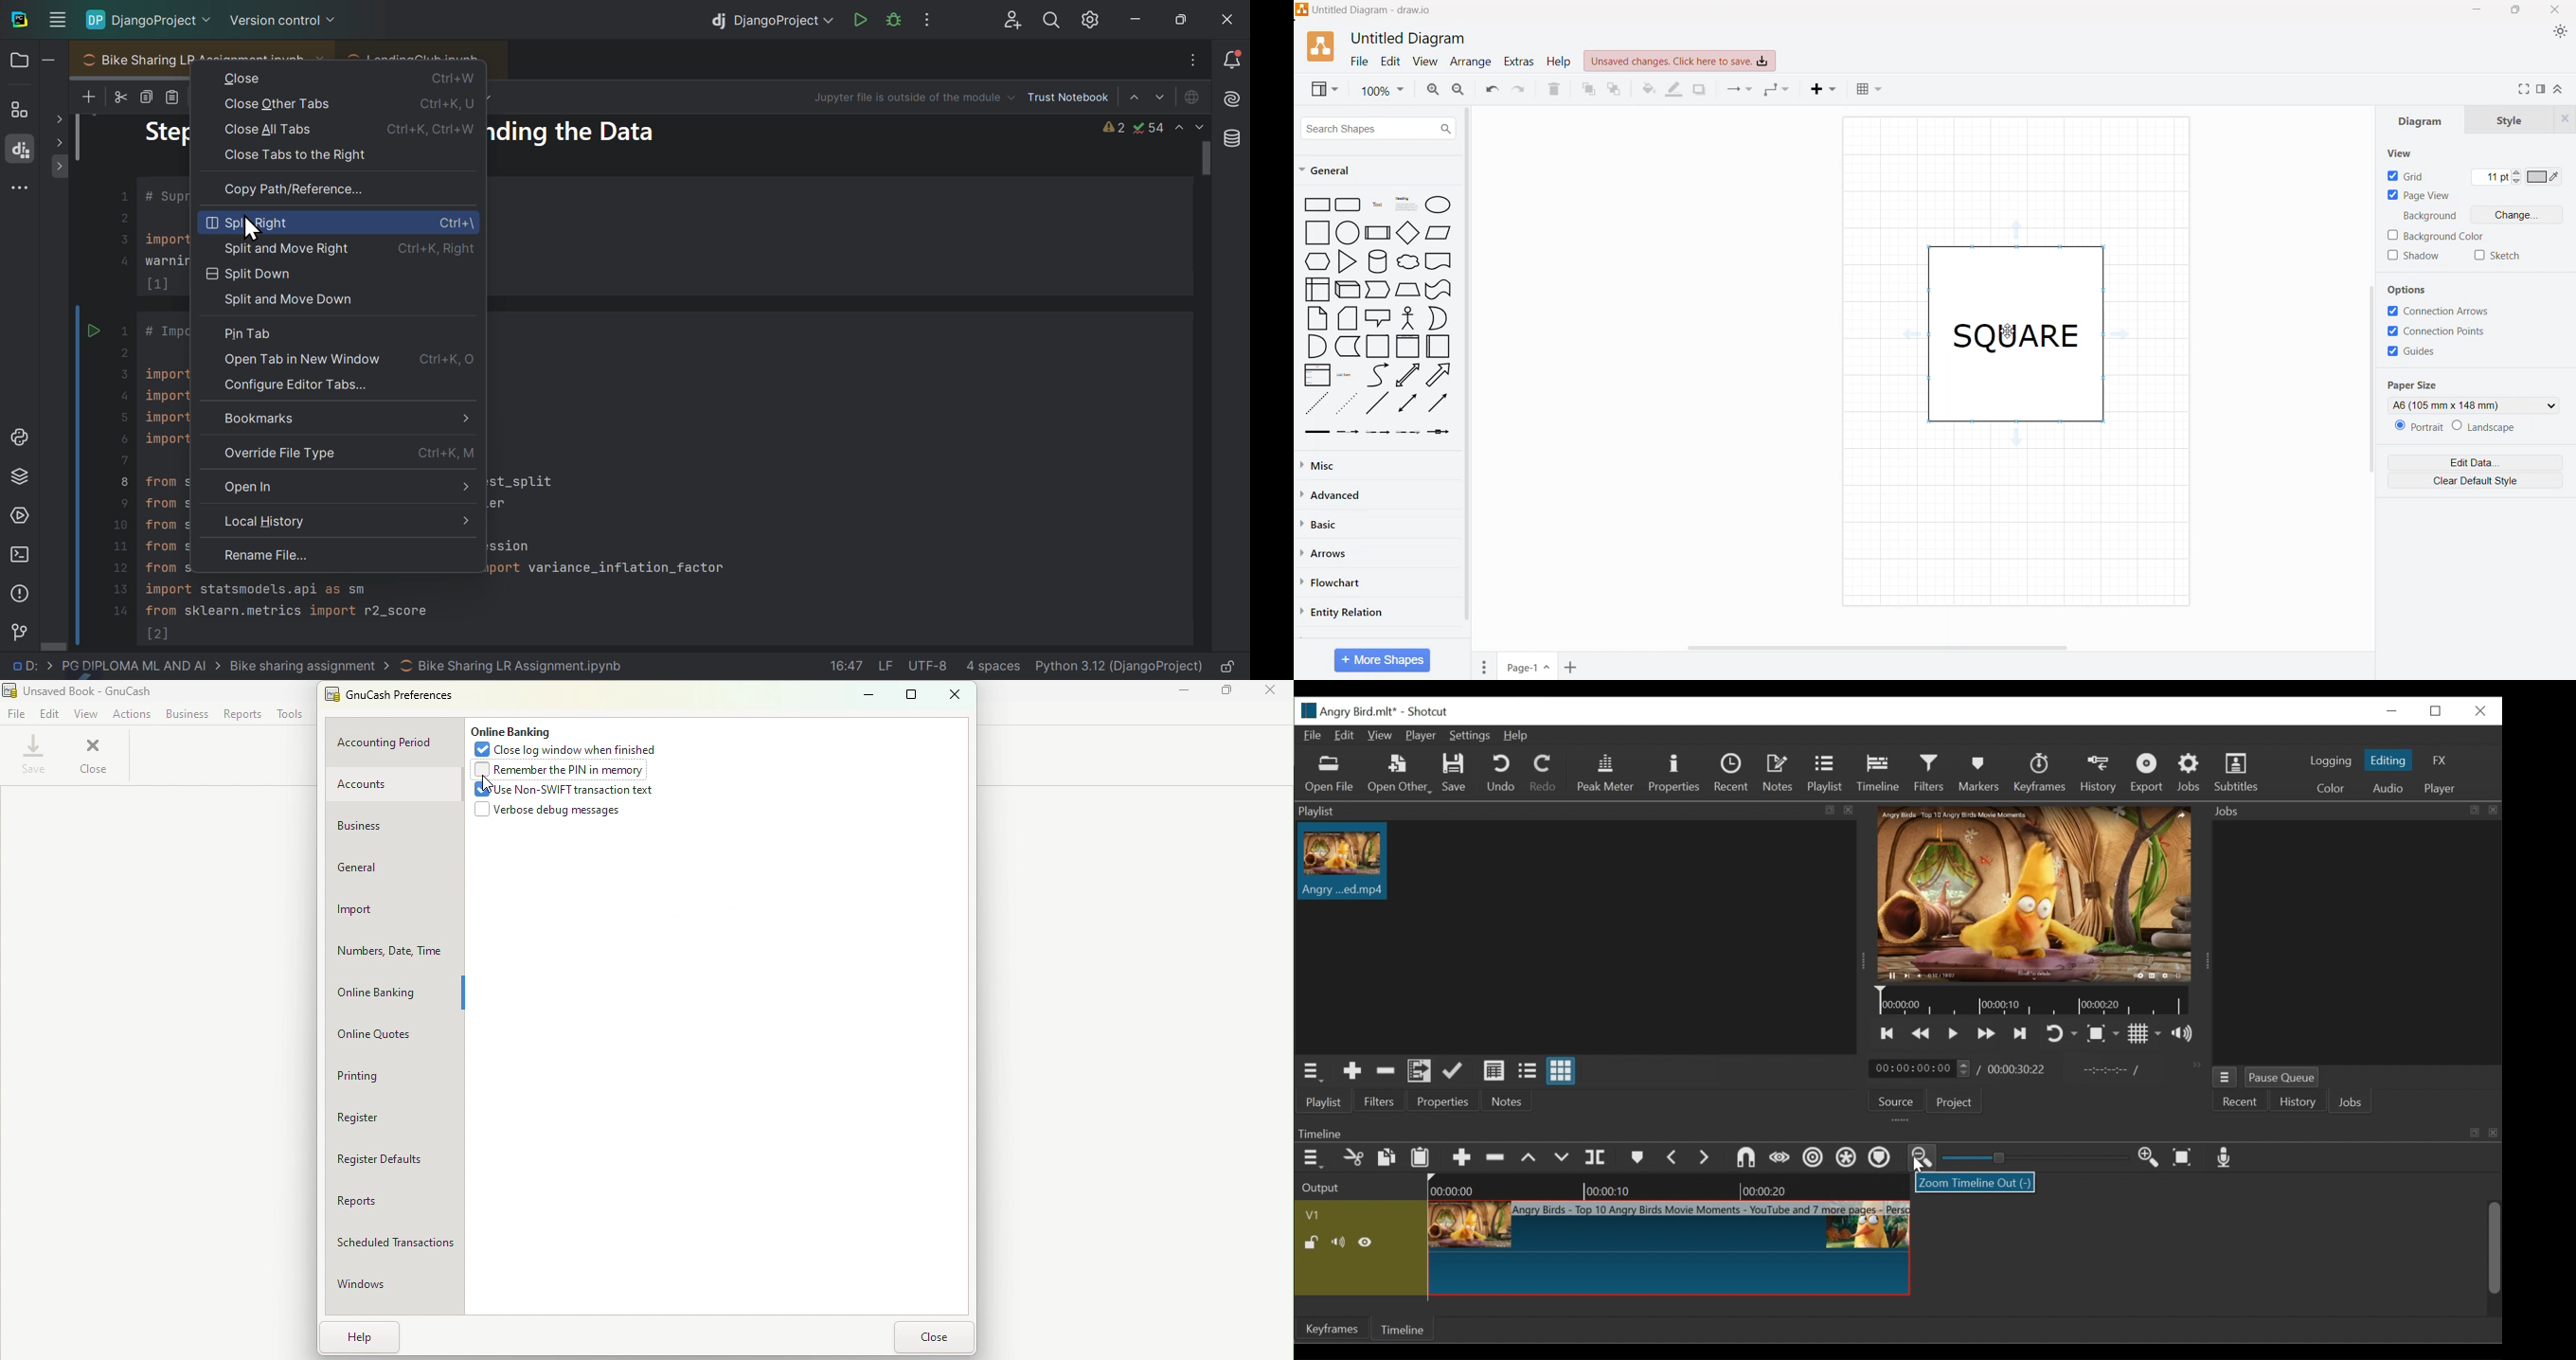  I want to click on document, so click(1439, 261).